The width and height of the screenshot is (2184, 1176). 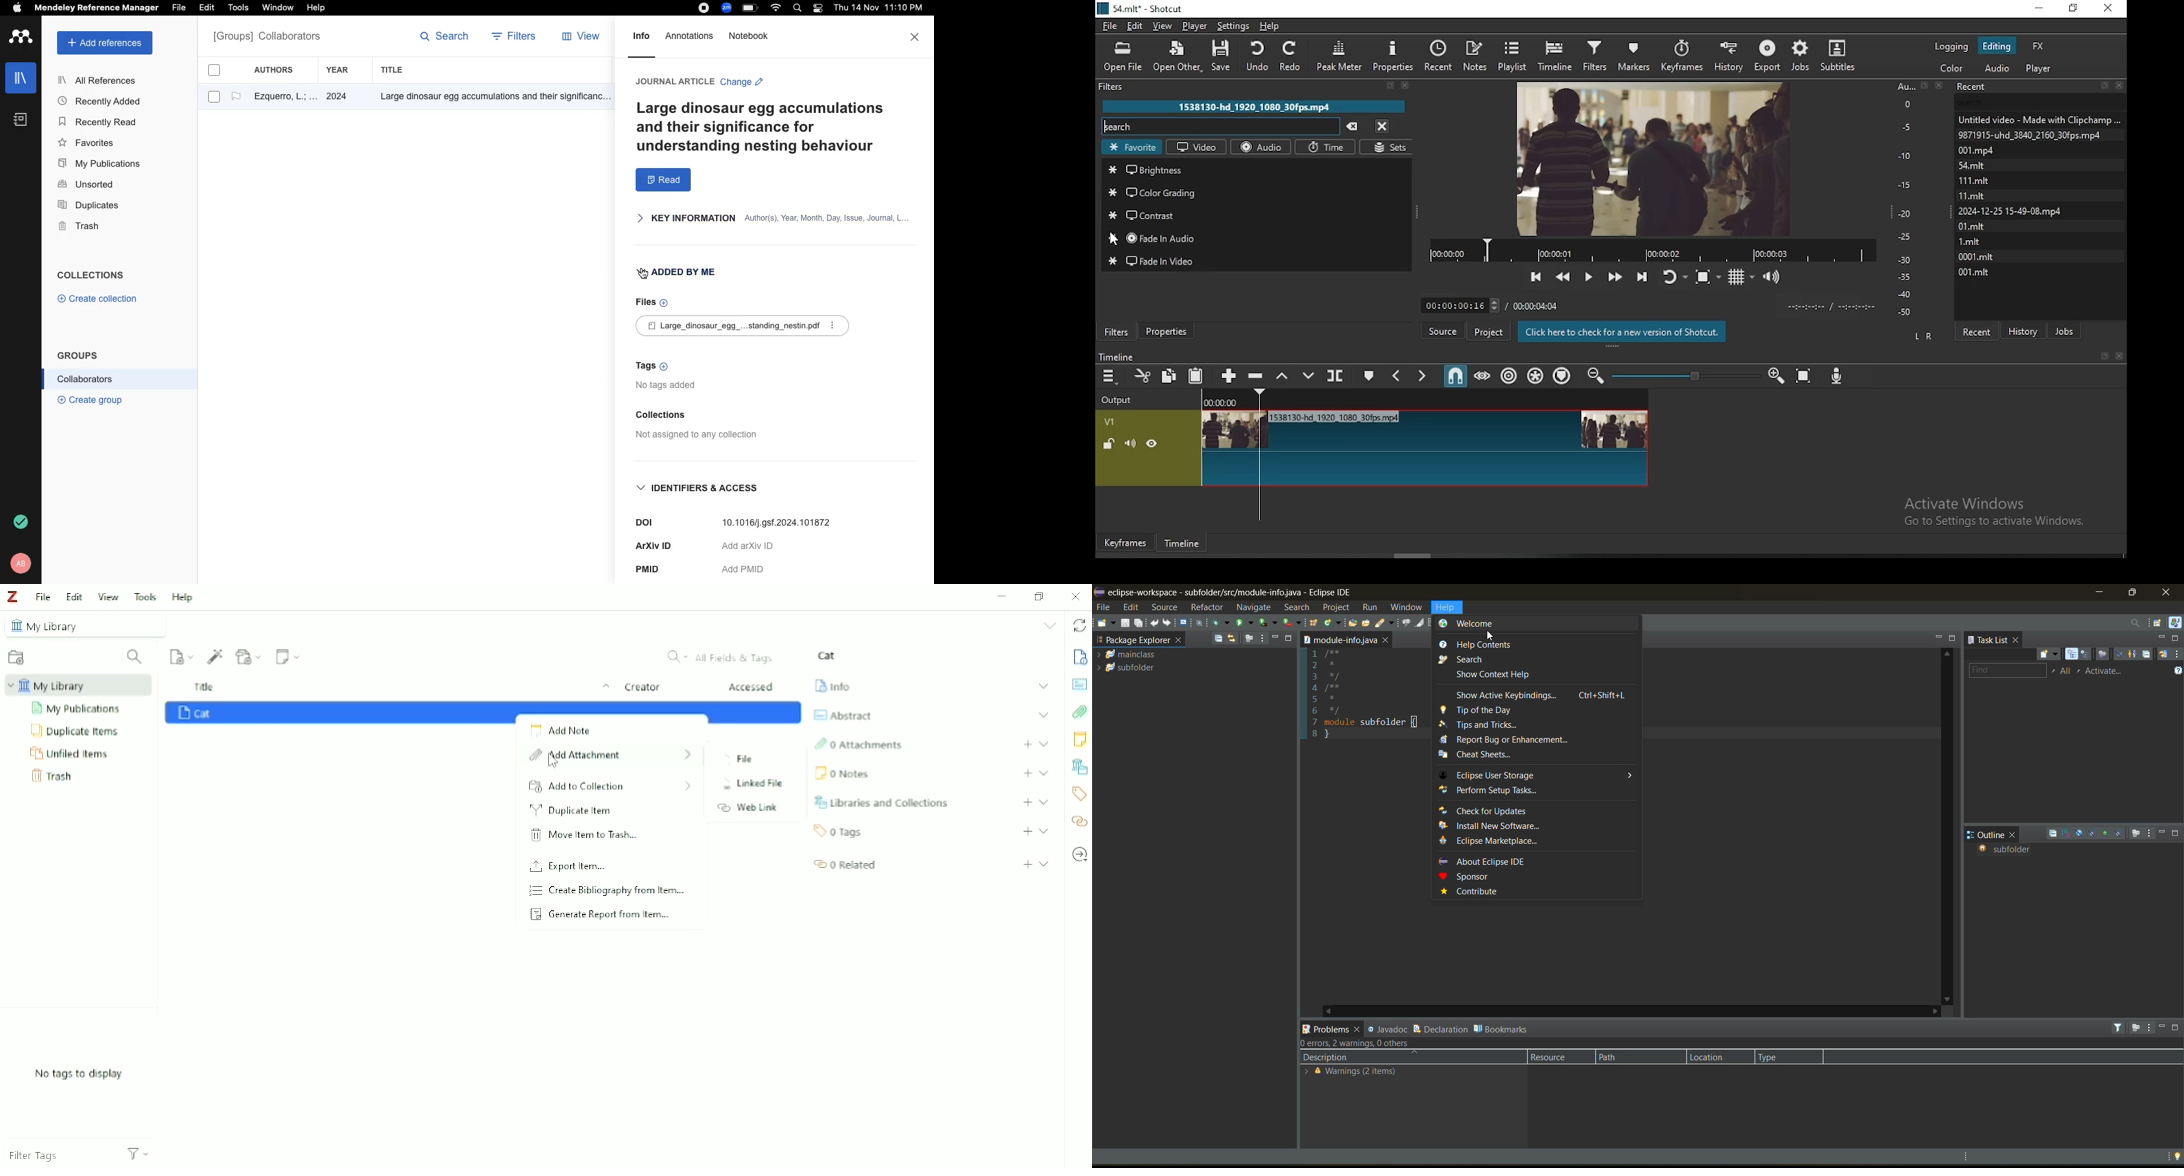 I want to click on window, so click(x=1408, y=608).